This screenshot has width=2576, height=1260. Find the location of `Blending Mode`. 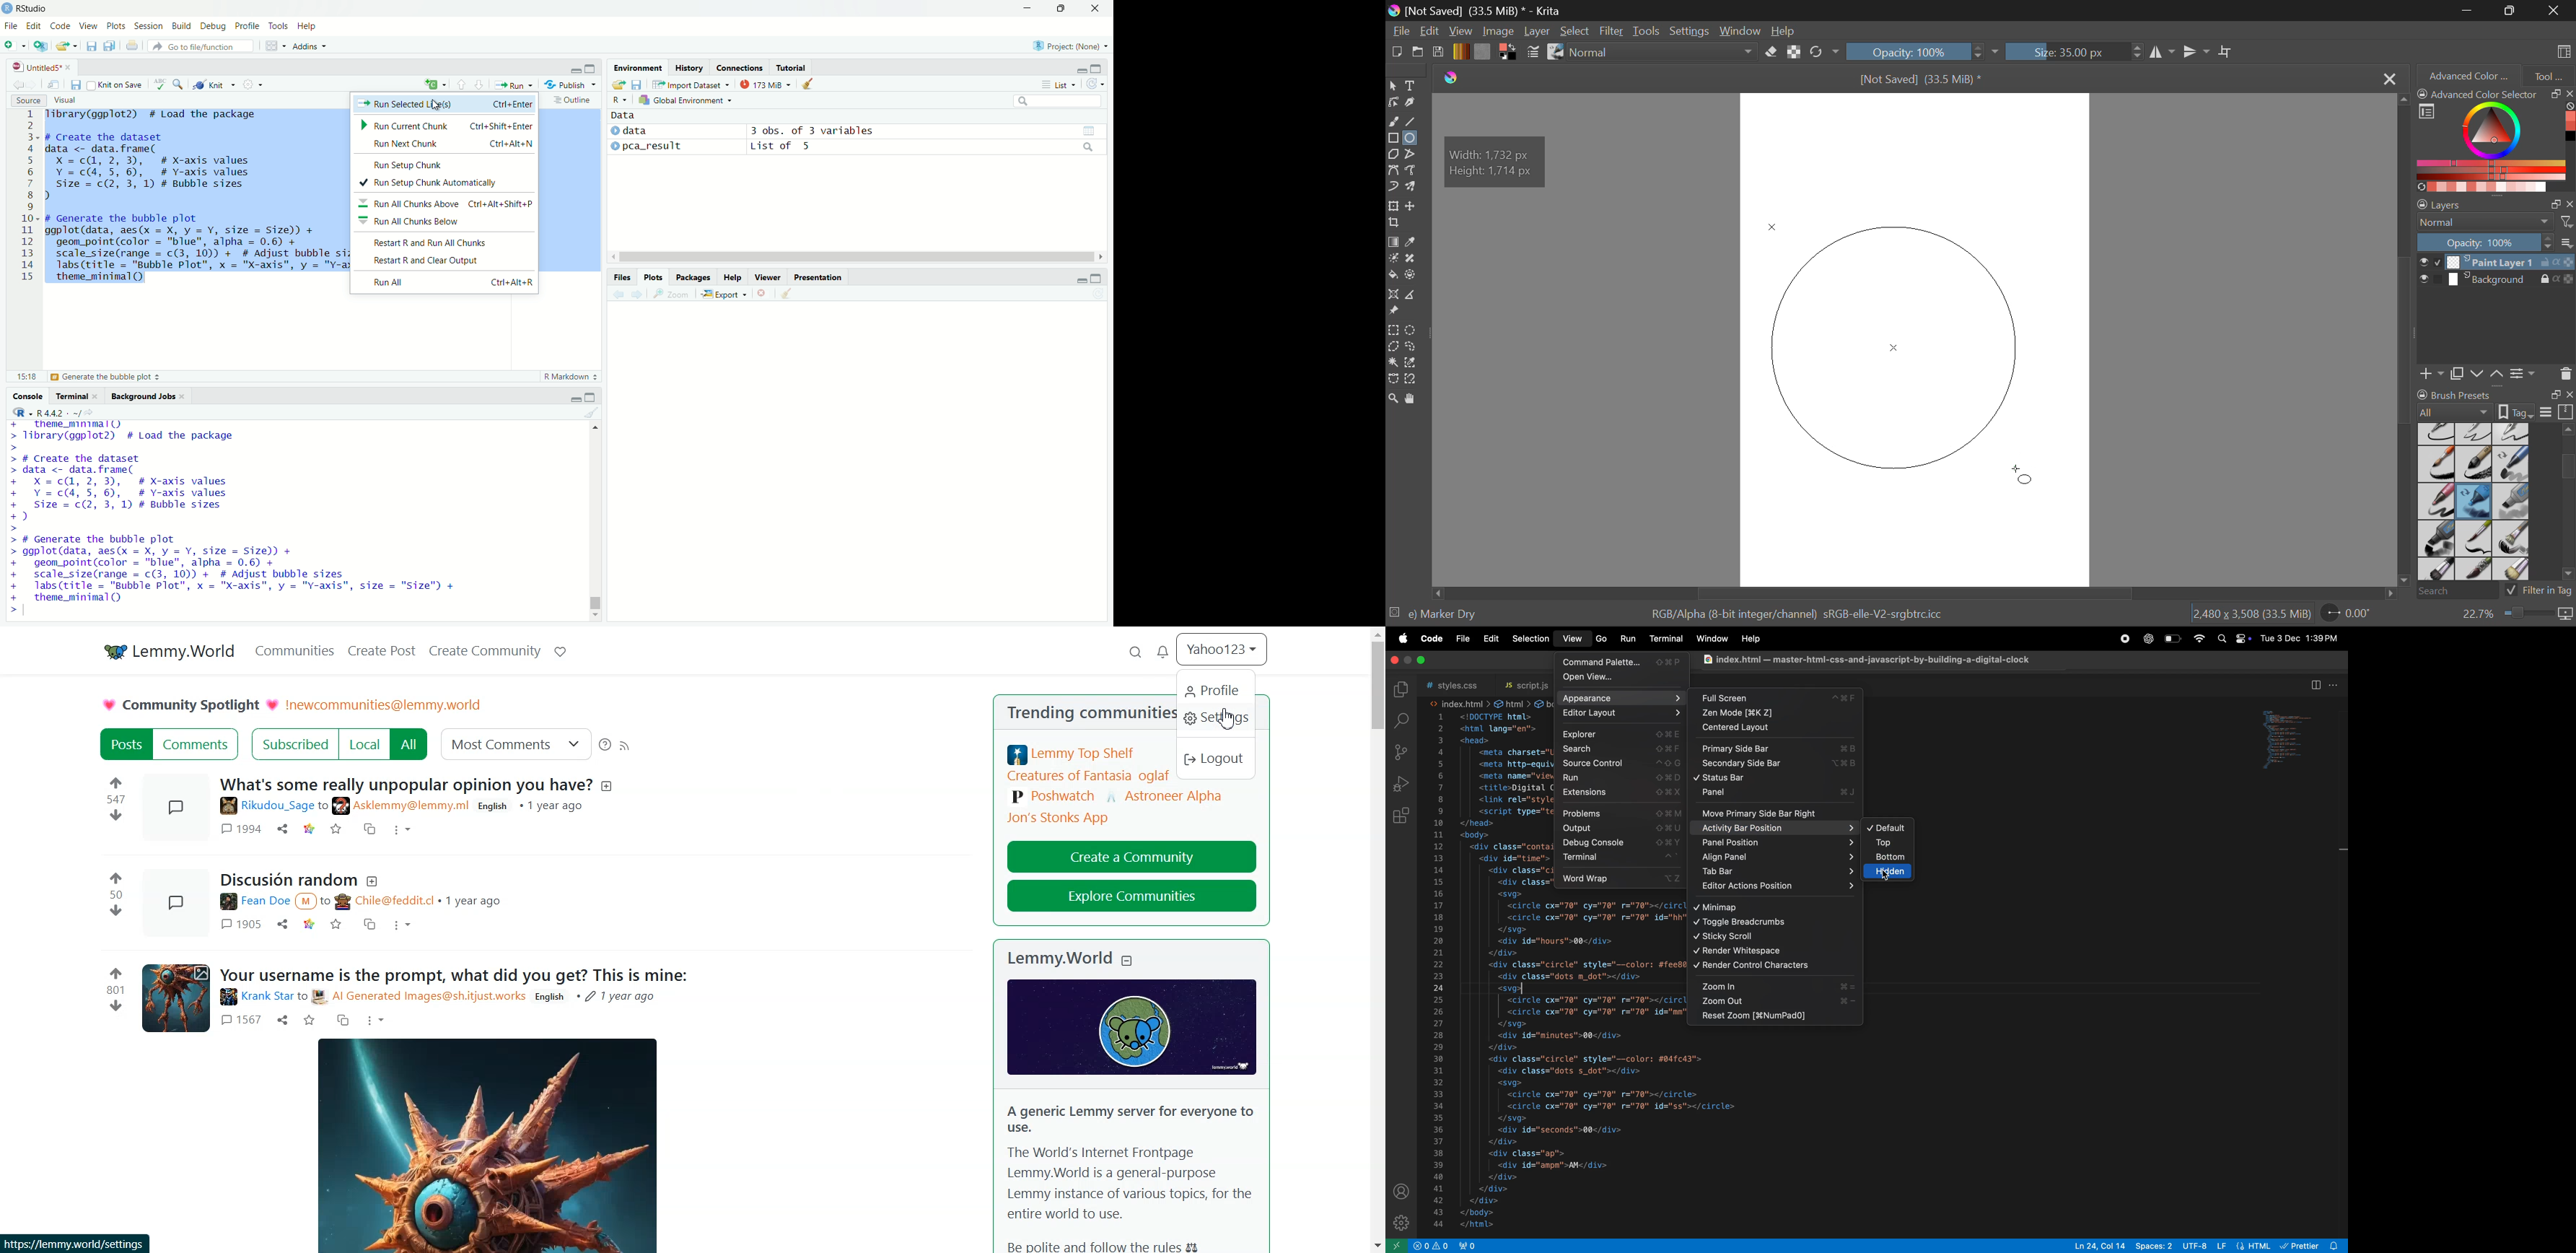

Blending Mode is located at coordinates (1666, 53).